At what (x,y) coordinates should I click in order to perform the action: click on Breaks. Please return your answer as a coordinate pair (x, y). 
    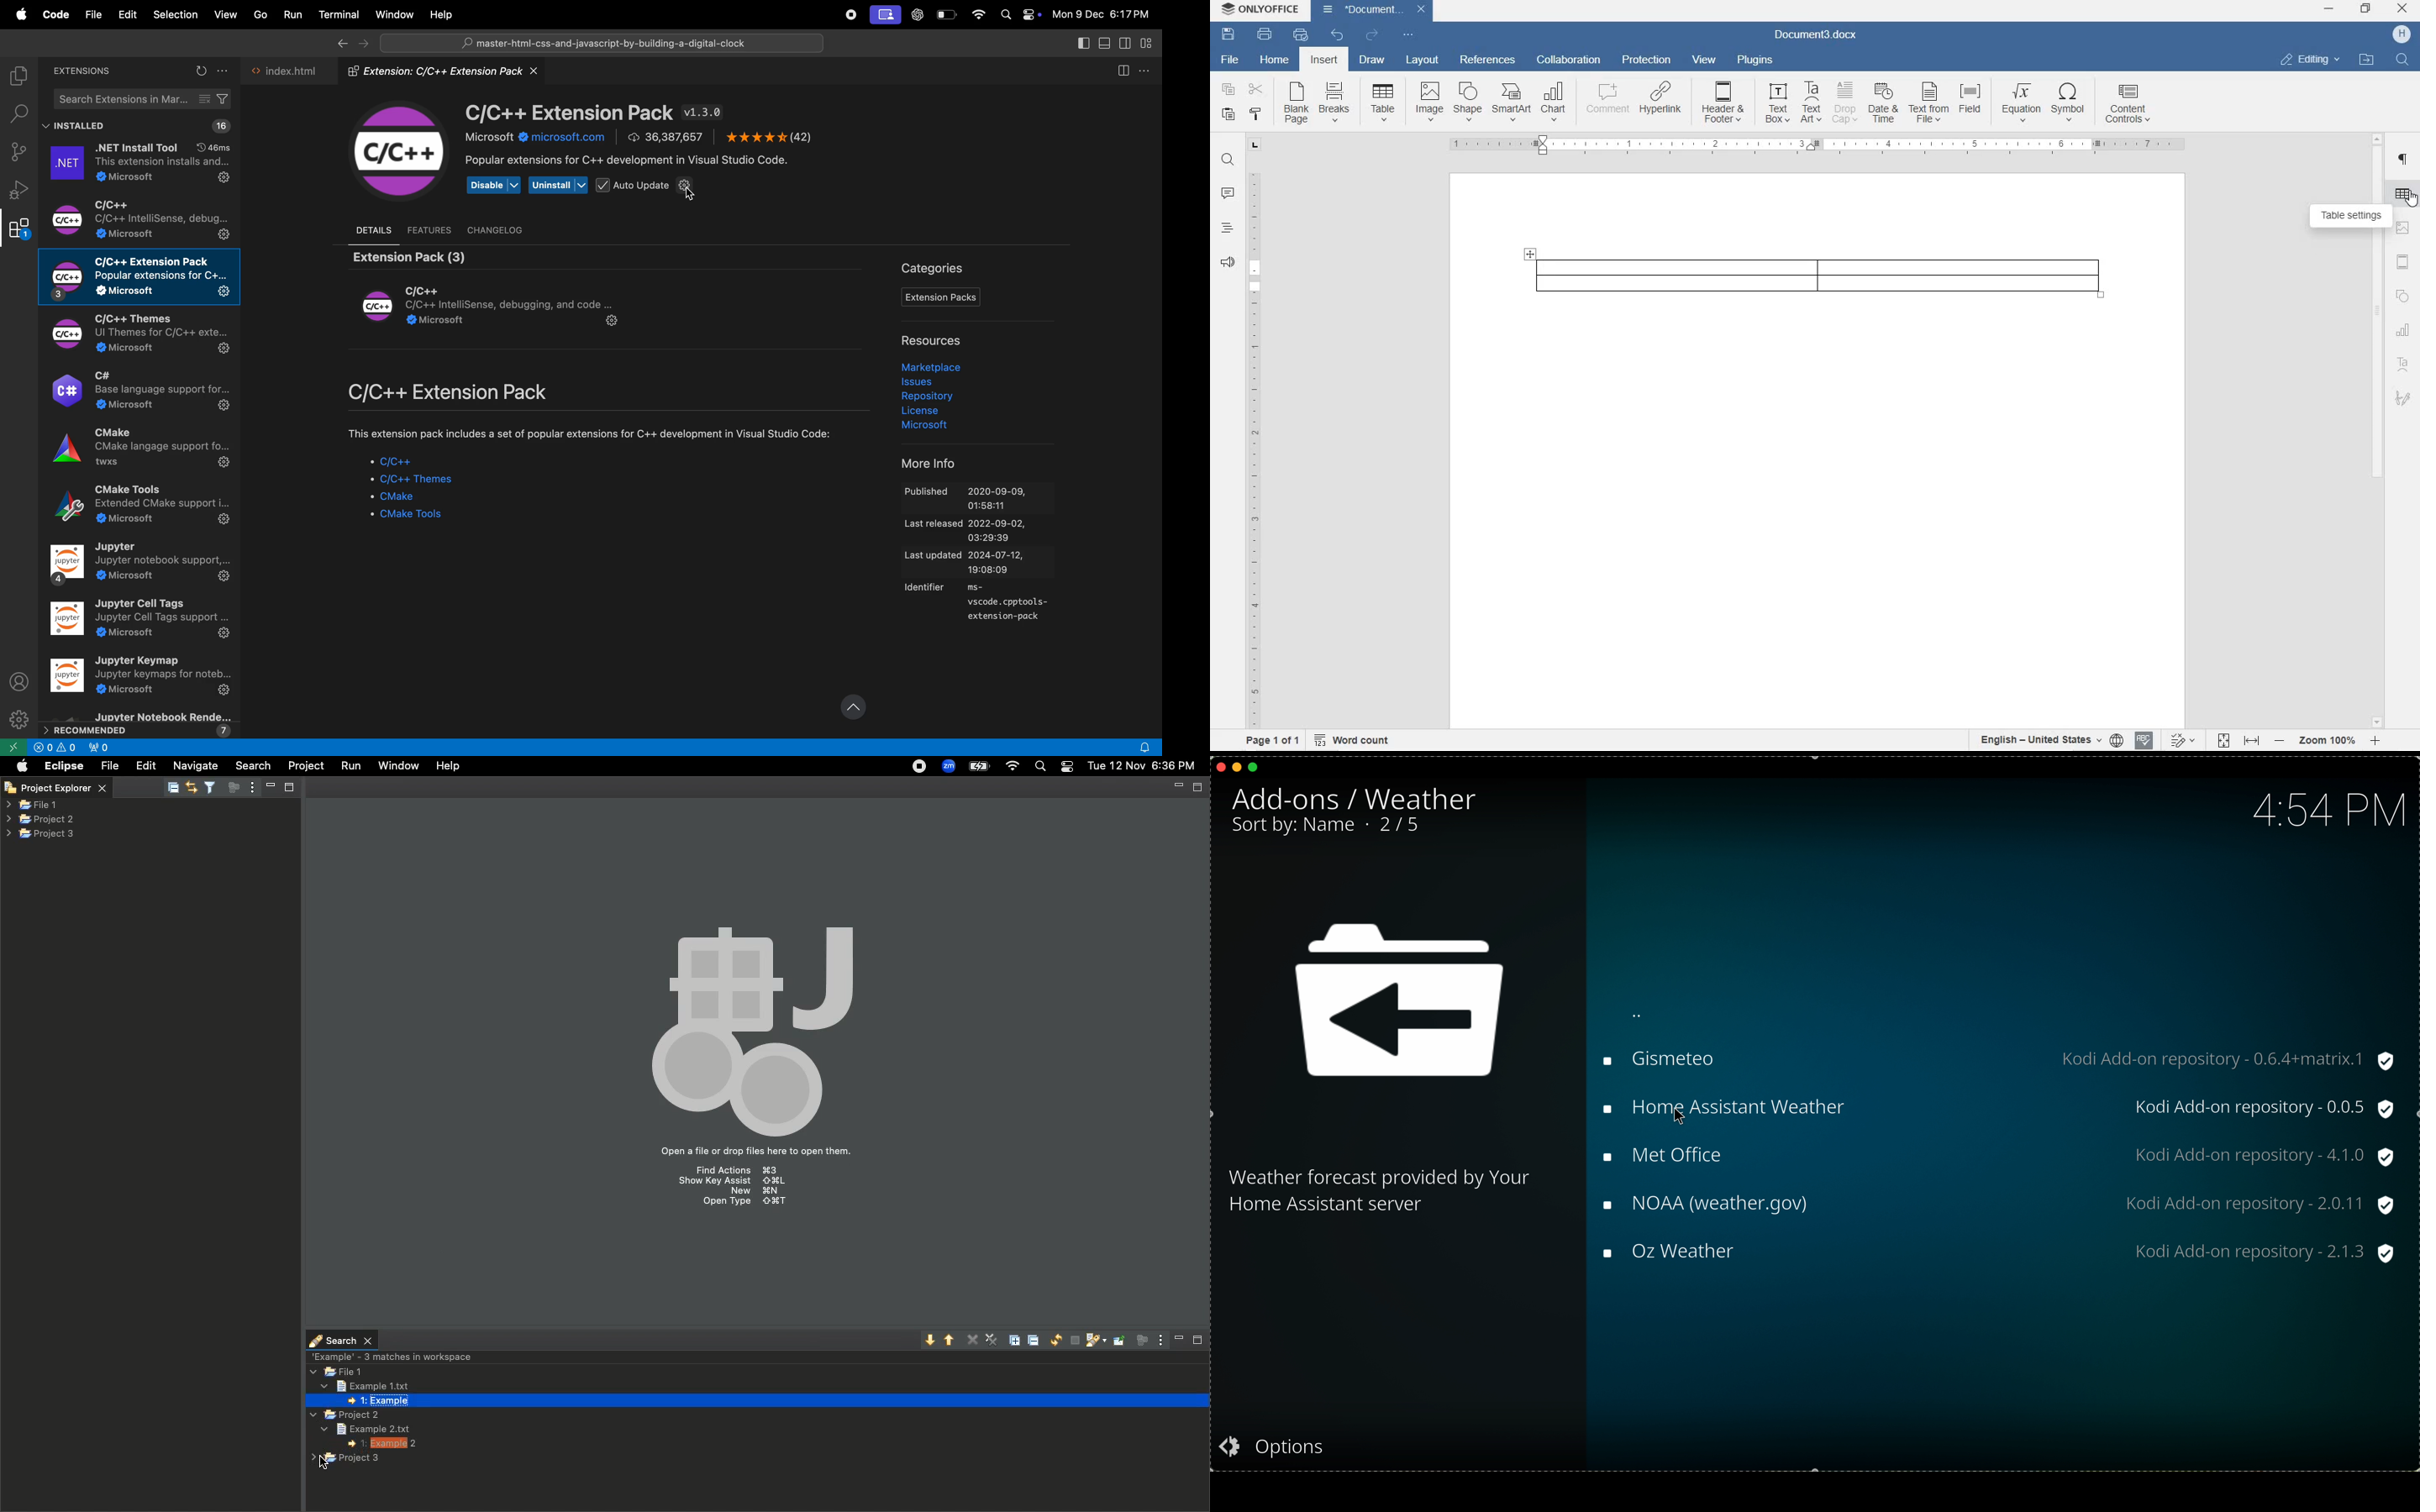
    Looking at the image, I should click on (1335, 102).